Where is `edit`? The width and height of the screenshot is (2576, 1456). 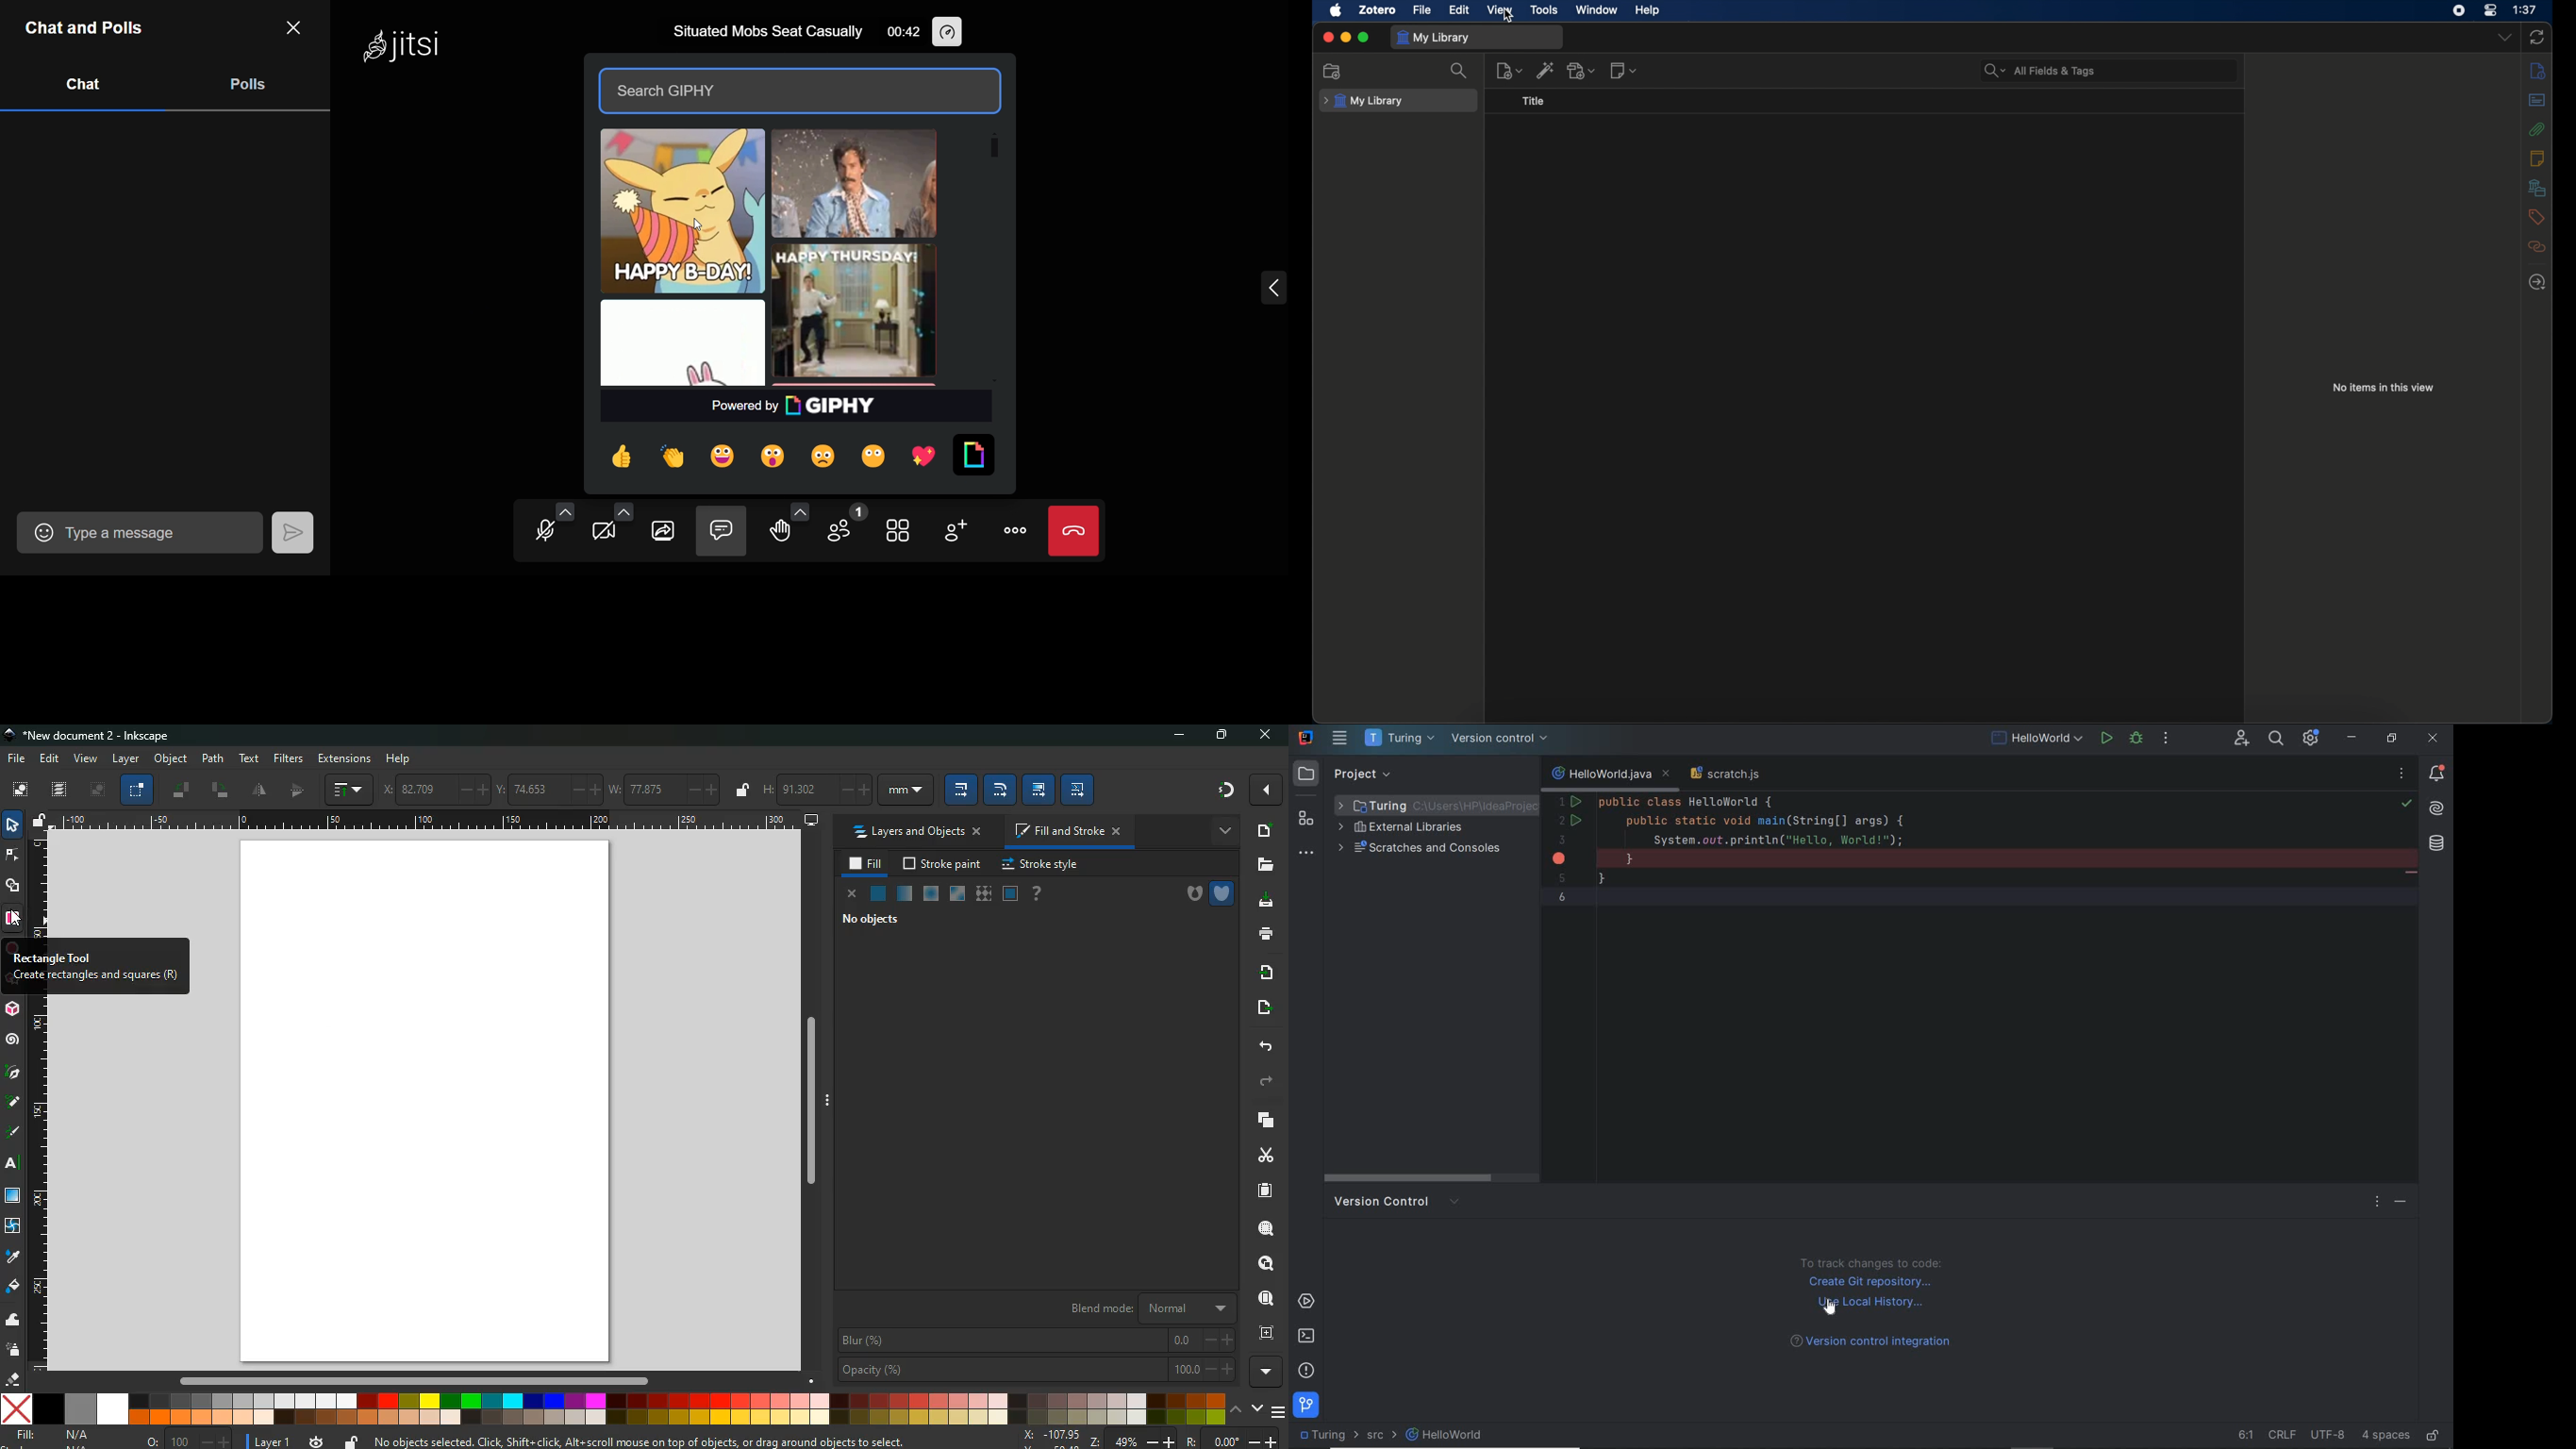
edit is located at coordinates (1076, 791).